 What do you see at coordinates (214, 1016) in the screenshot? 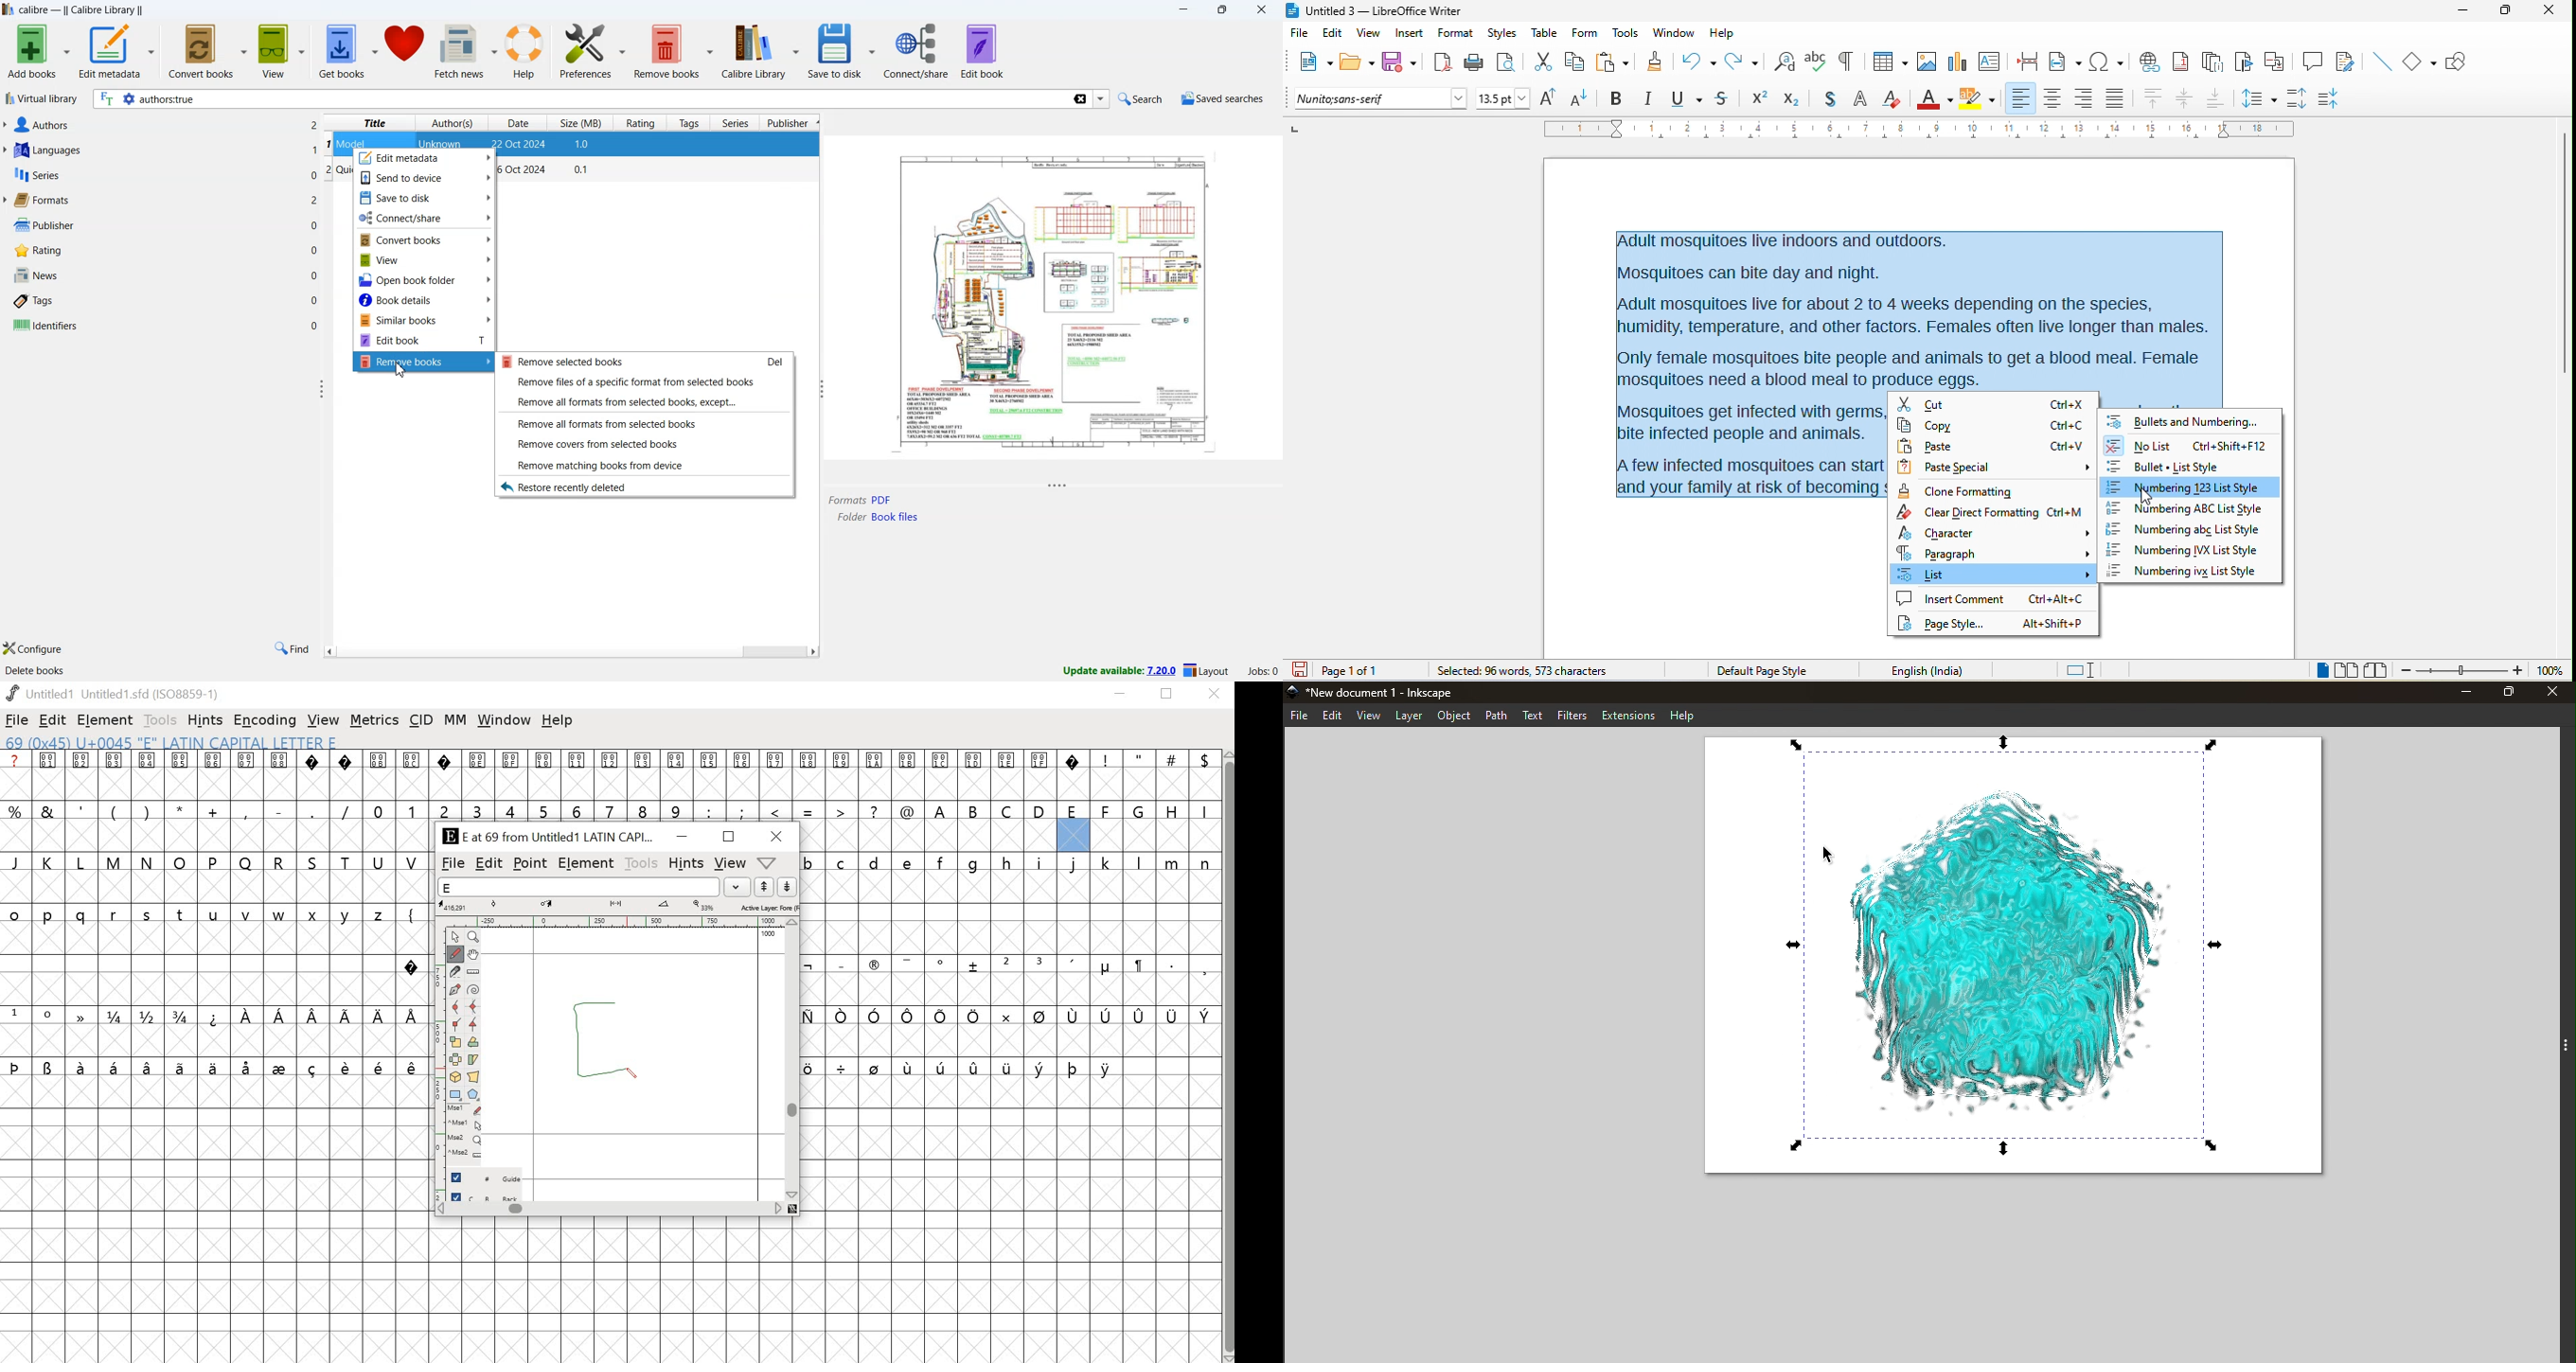
I see `special characters` at bounding box center [214, 1016].